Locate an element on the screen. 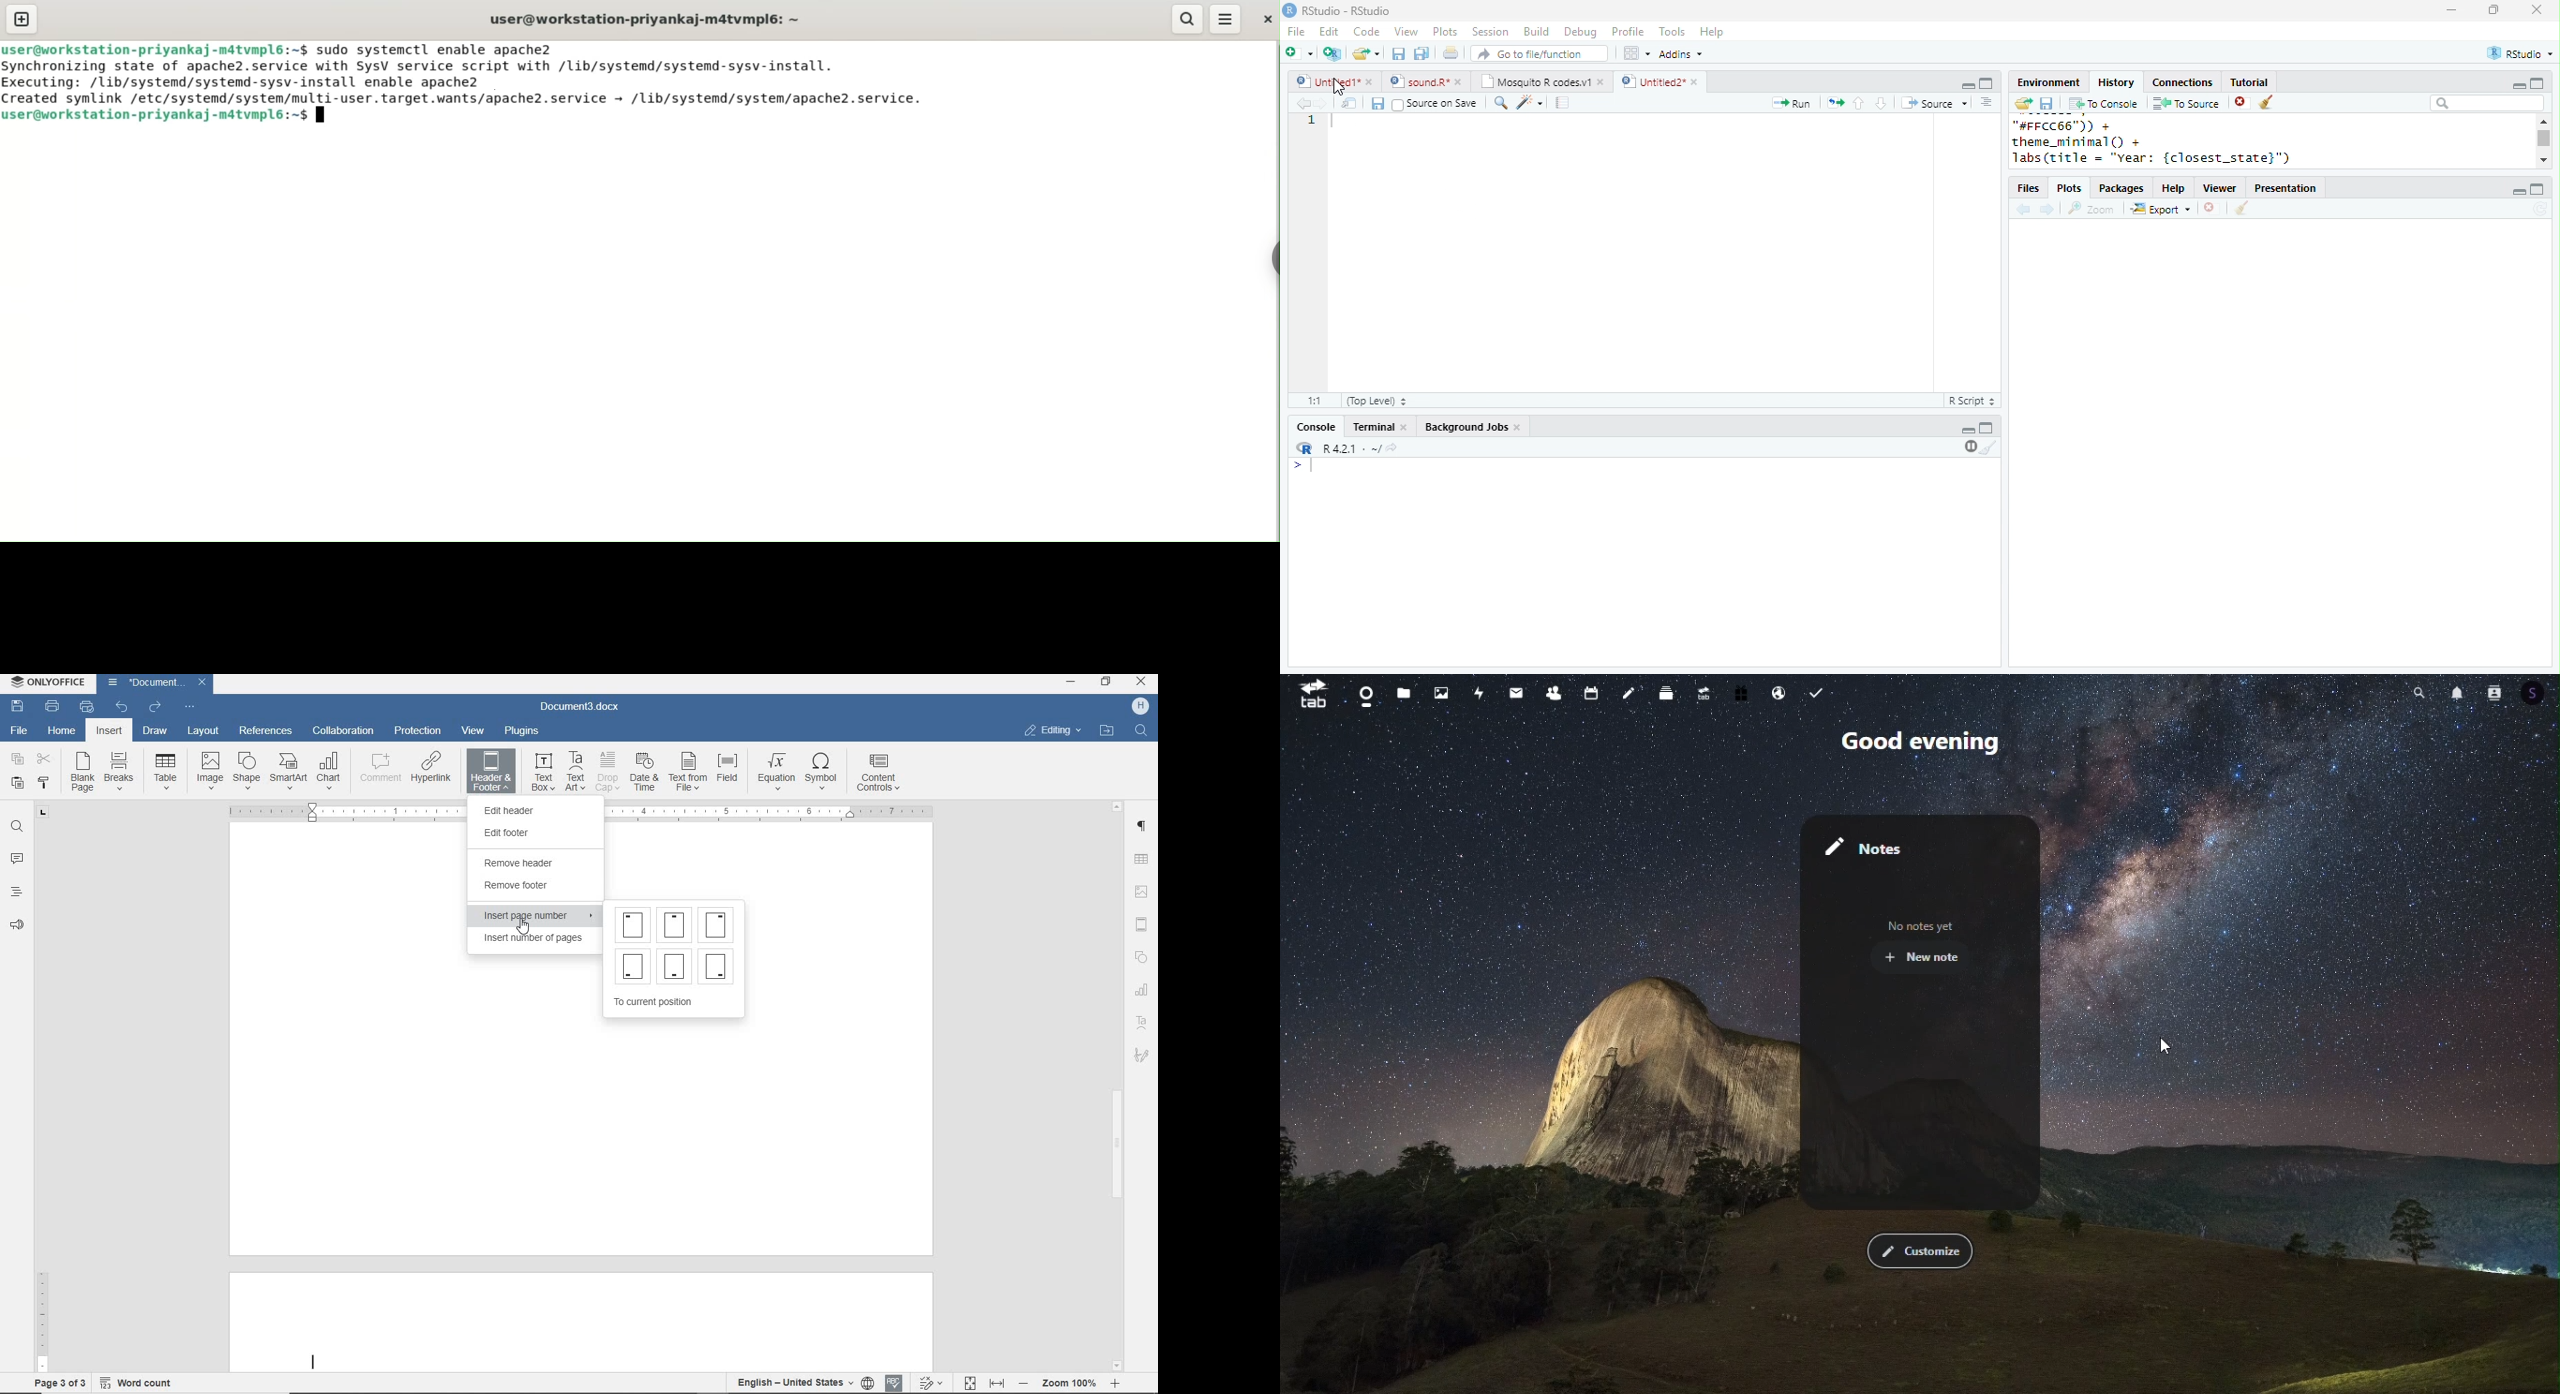 The width and height of the screenshot is (2576, 1400). resize is located at coordinates (2493, 10).